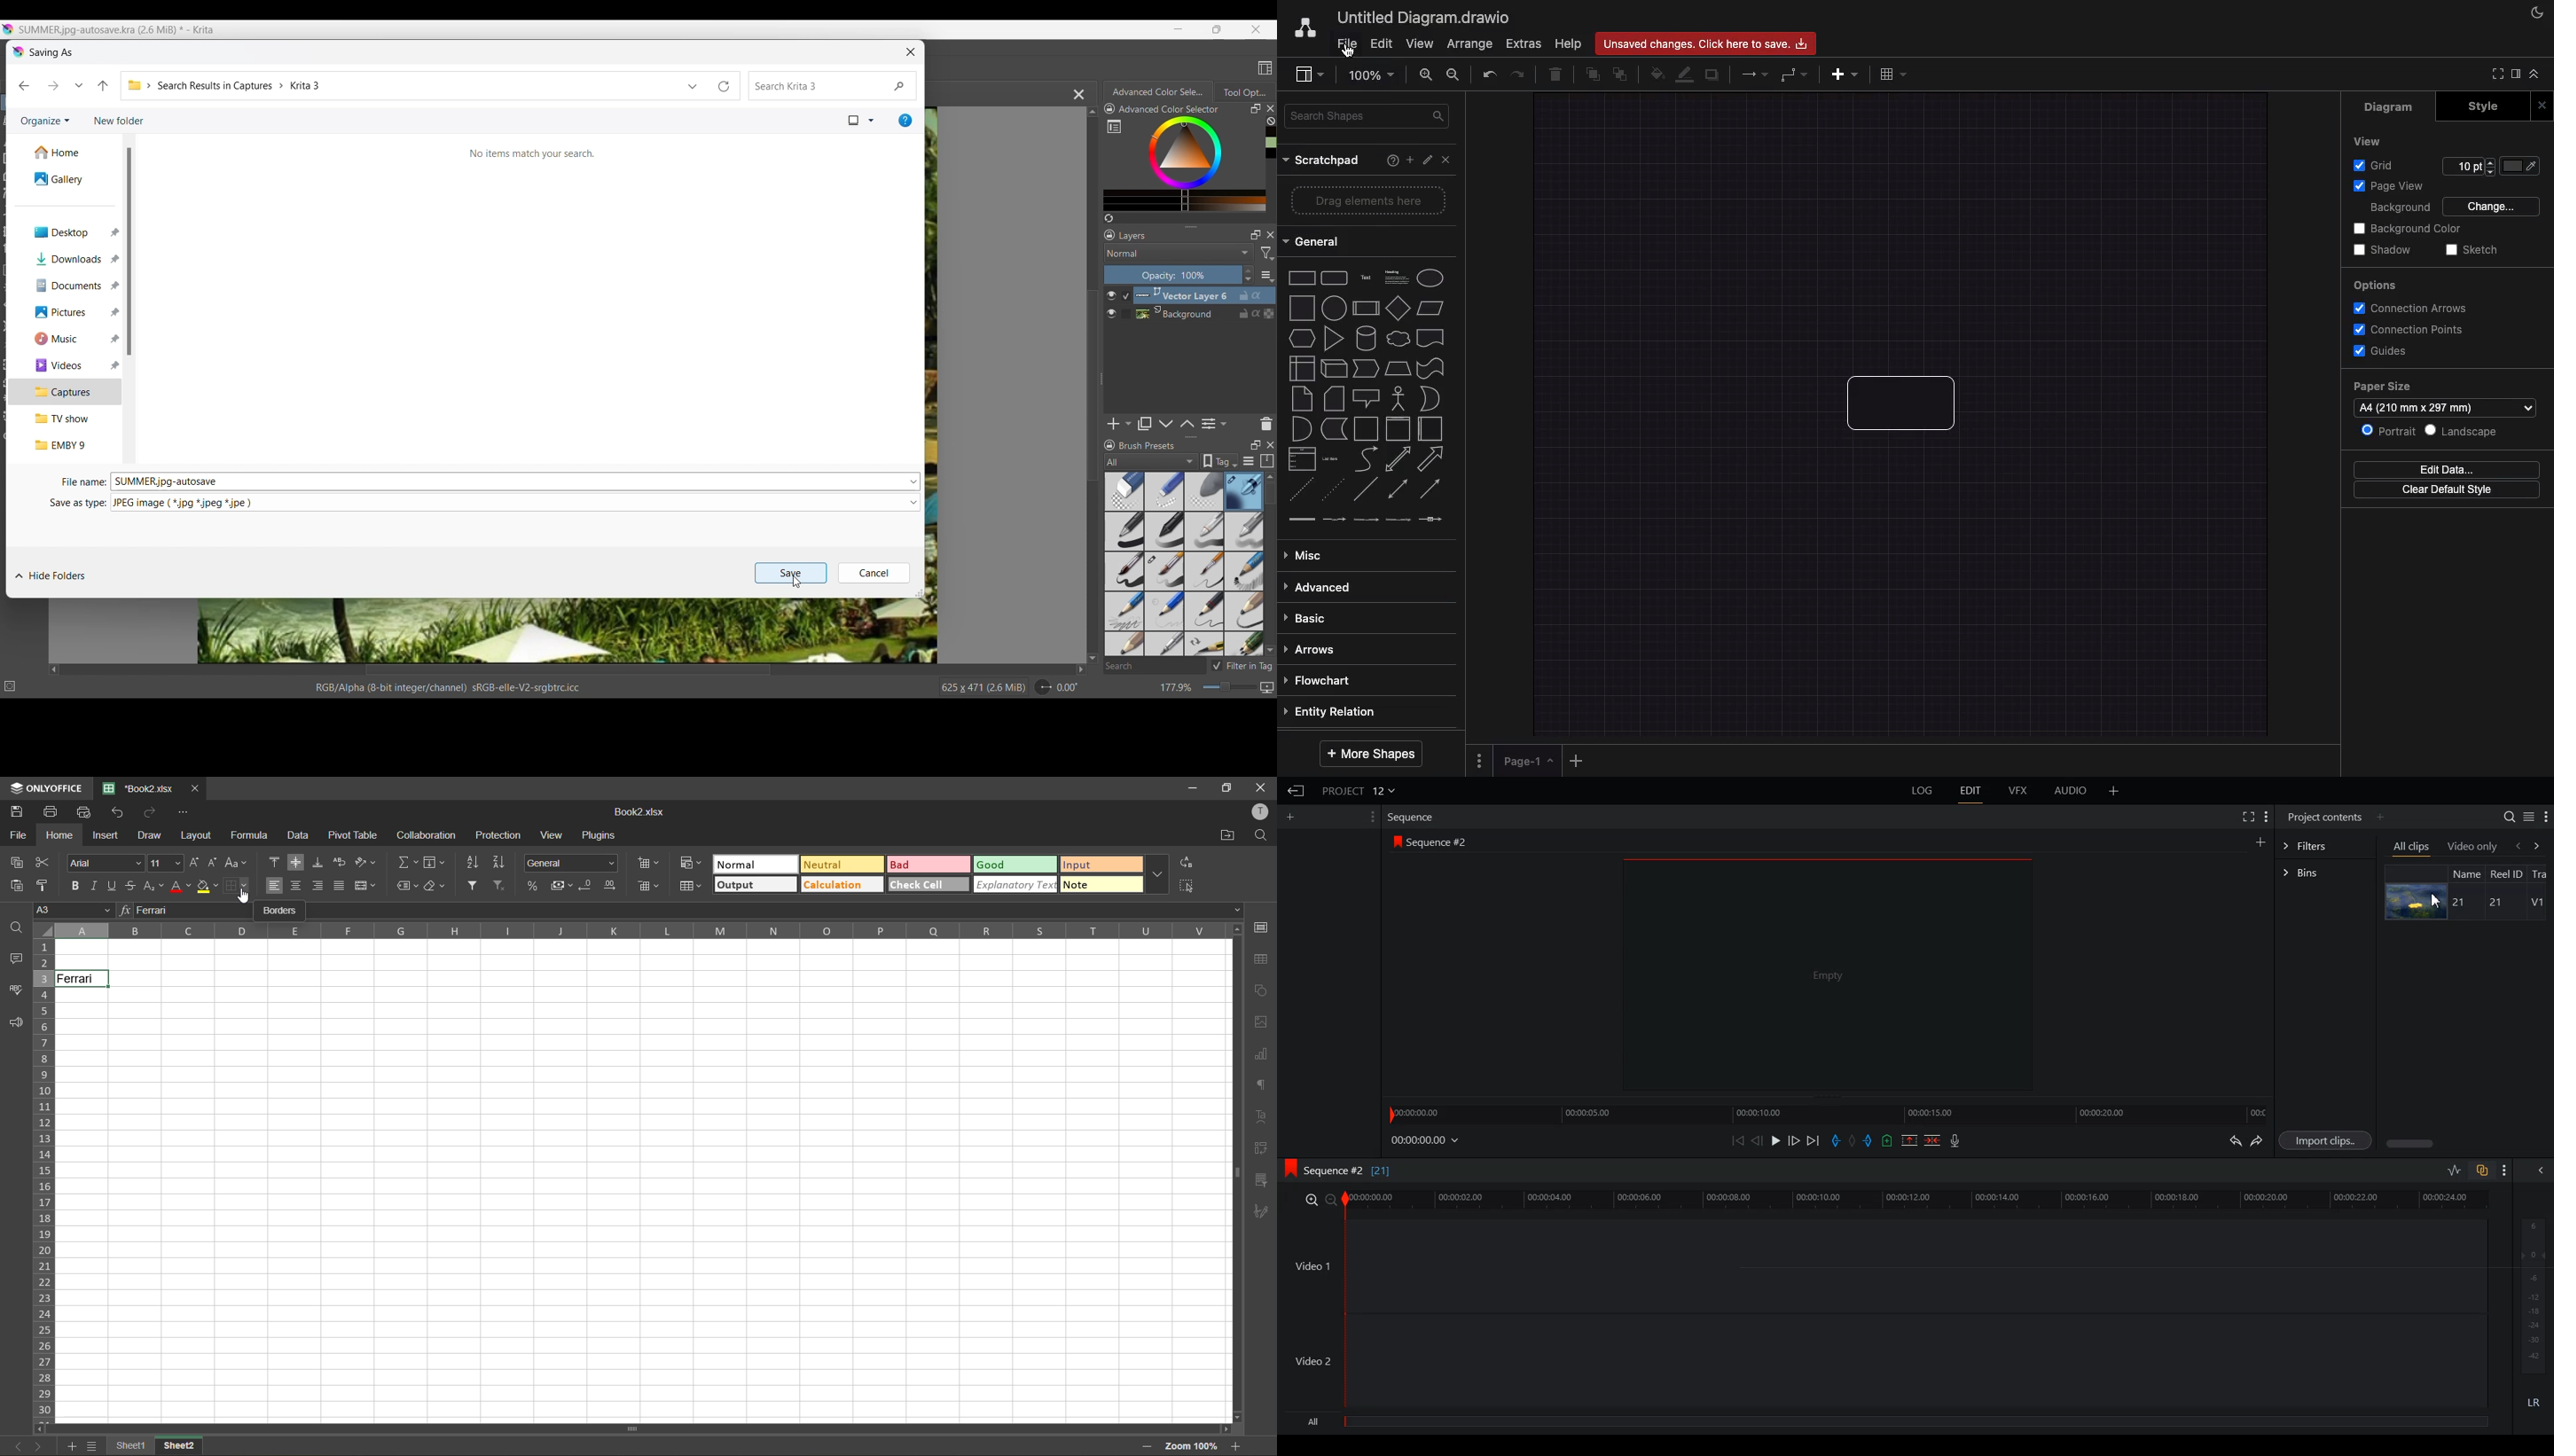 The height and width of the screenshot is (1456, 2576). What do you see at coordinates (1737, 1141) in the screenshot?
I see `Move Backward` at bounding box center [1737, 1141].